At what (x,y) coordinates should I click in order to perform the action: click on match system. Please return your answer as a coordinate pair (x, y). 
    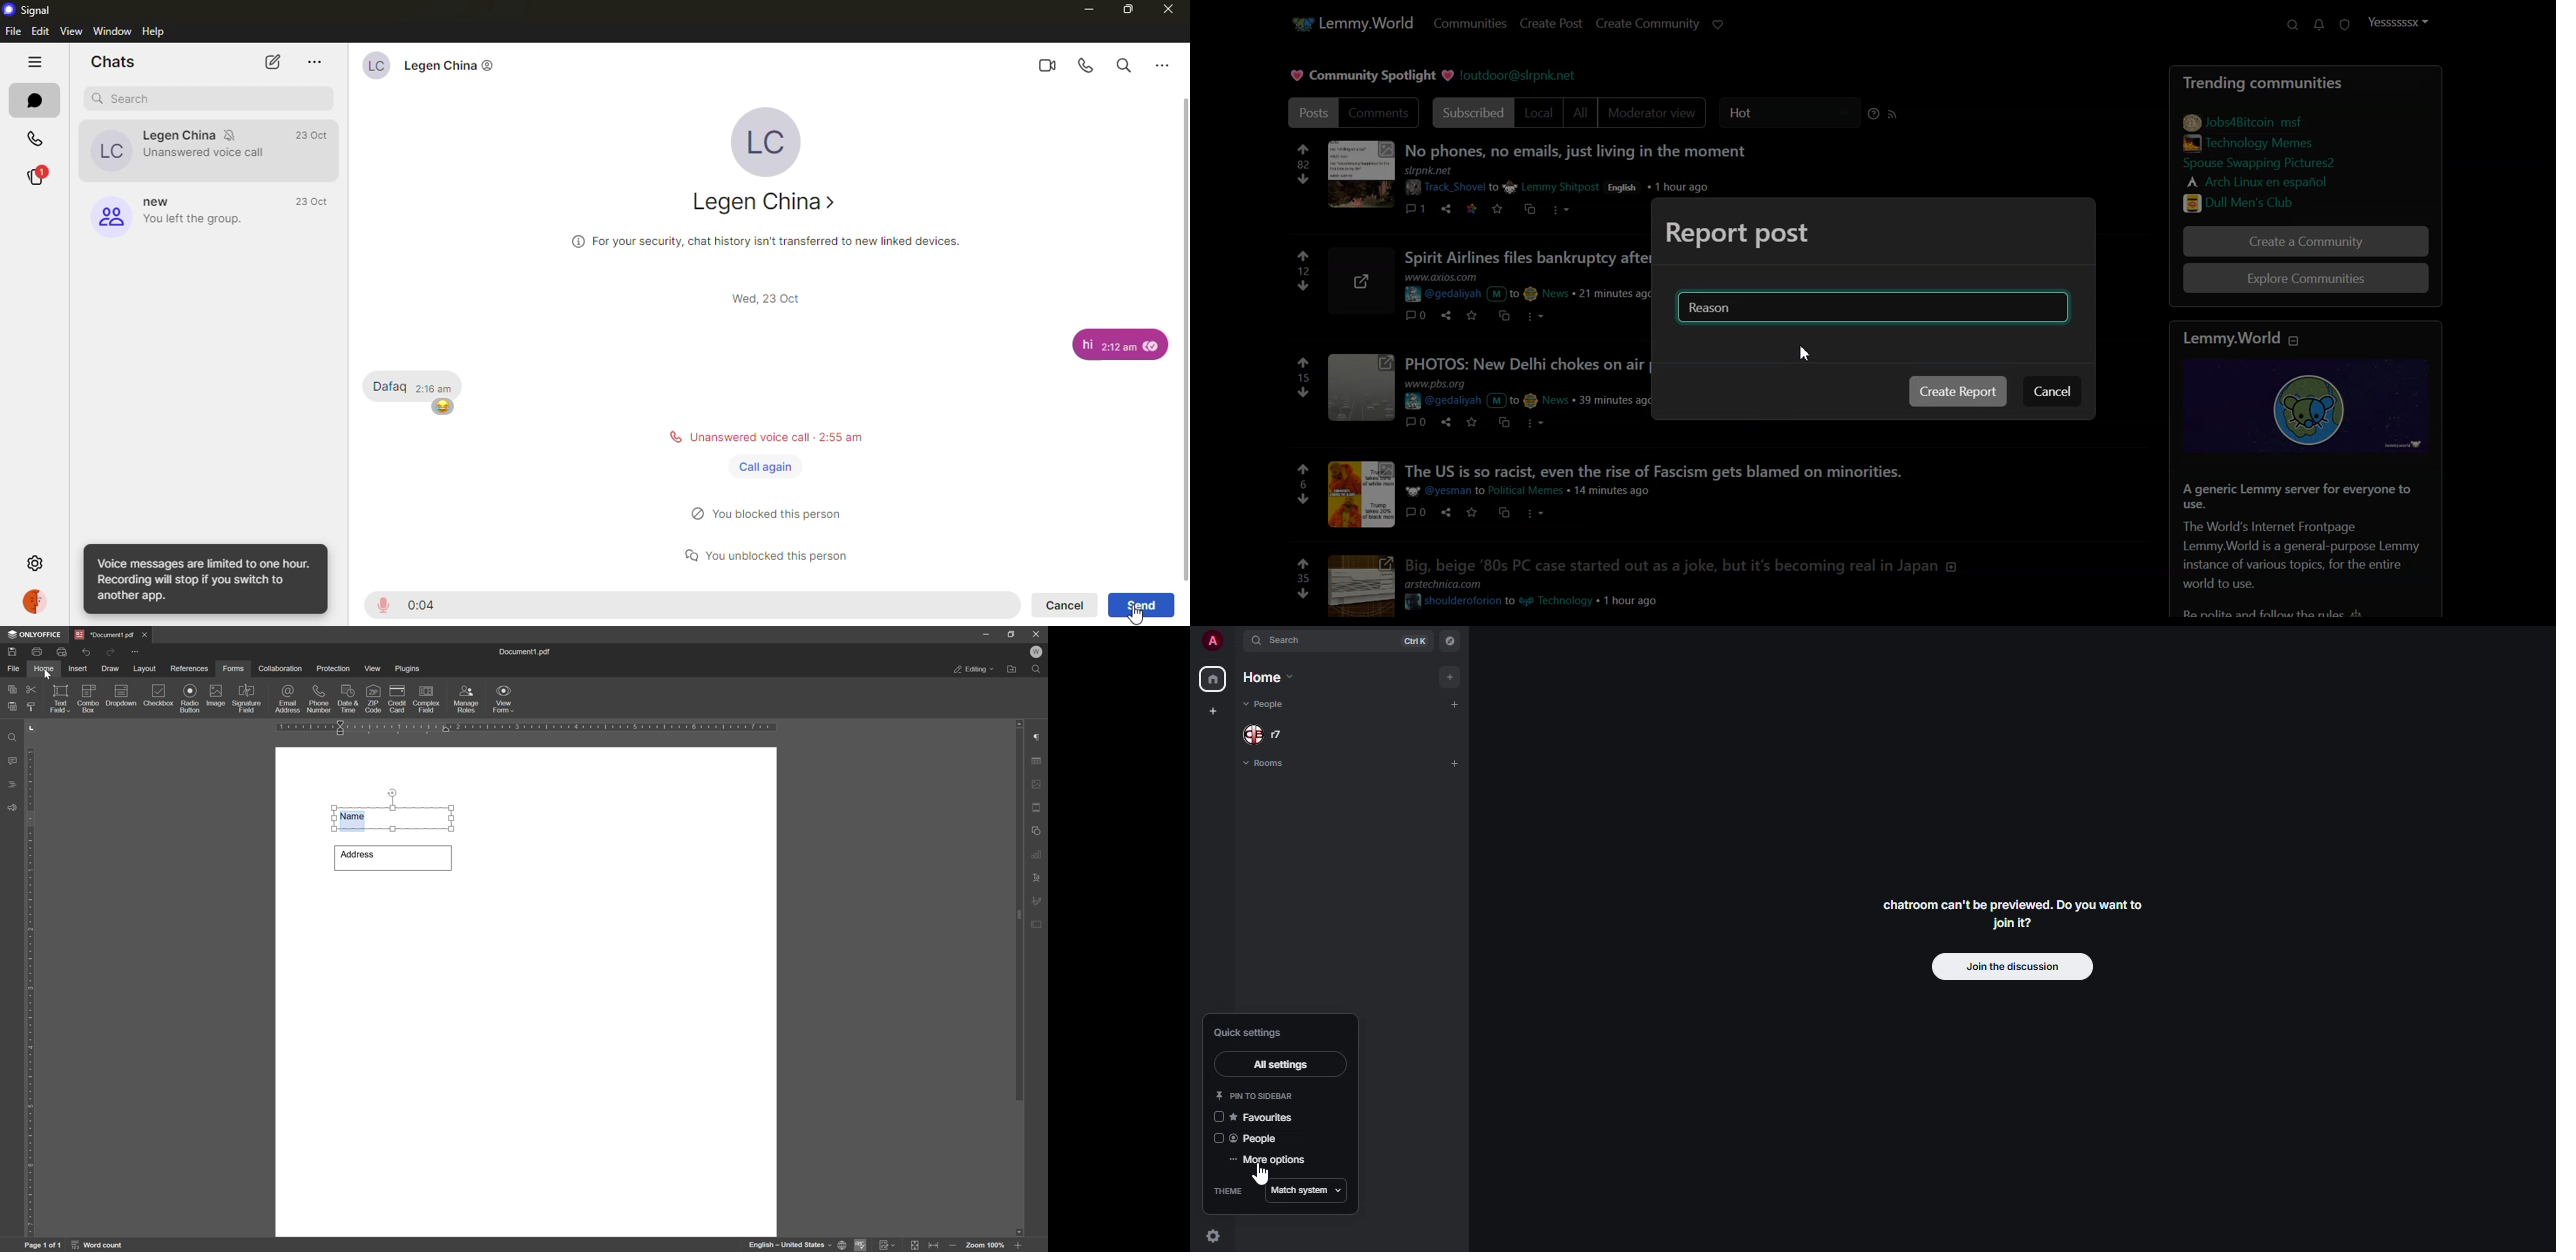
    Looking at the image, I should click on (1306, 1191).